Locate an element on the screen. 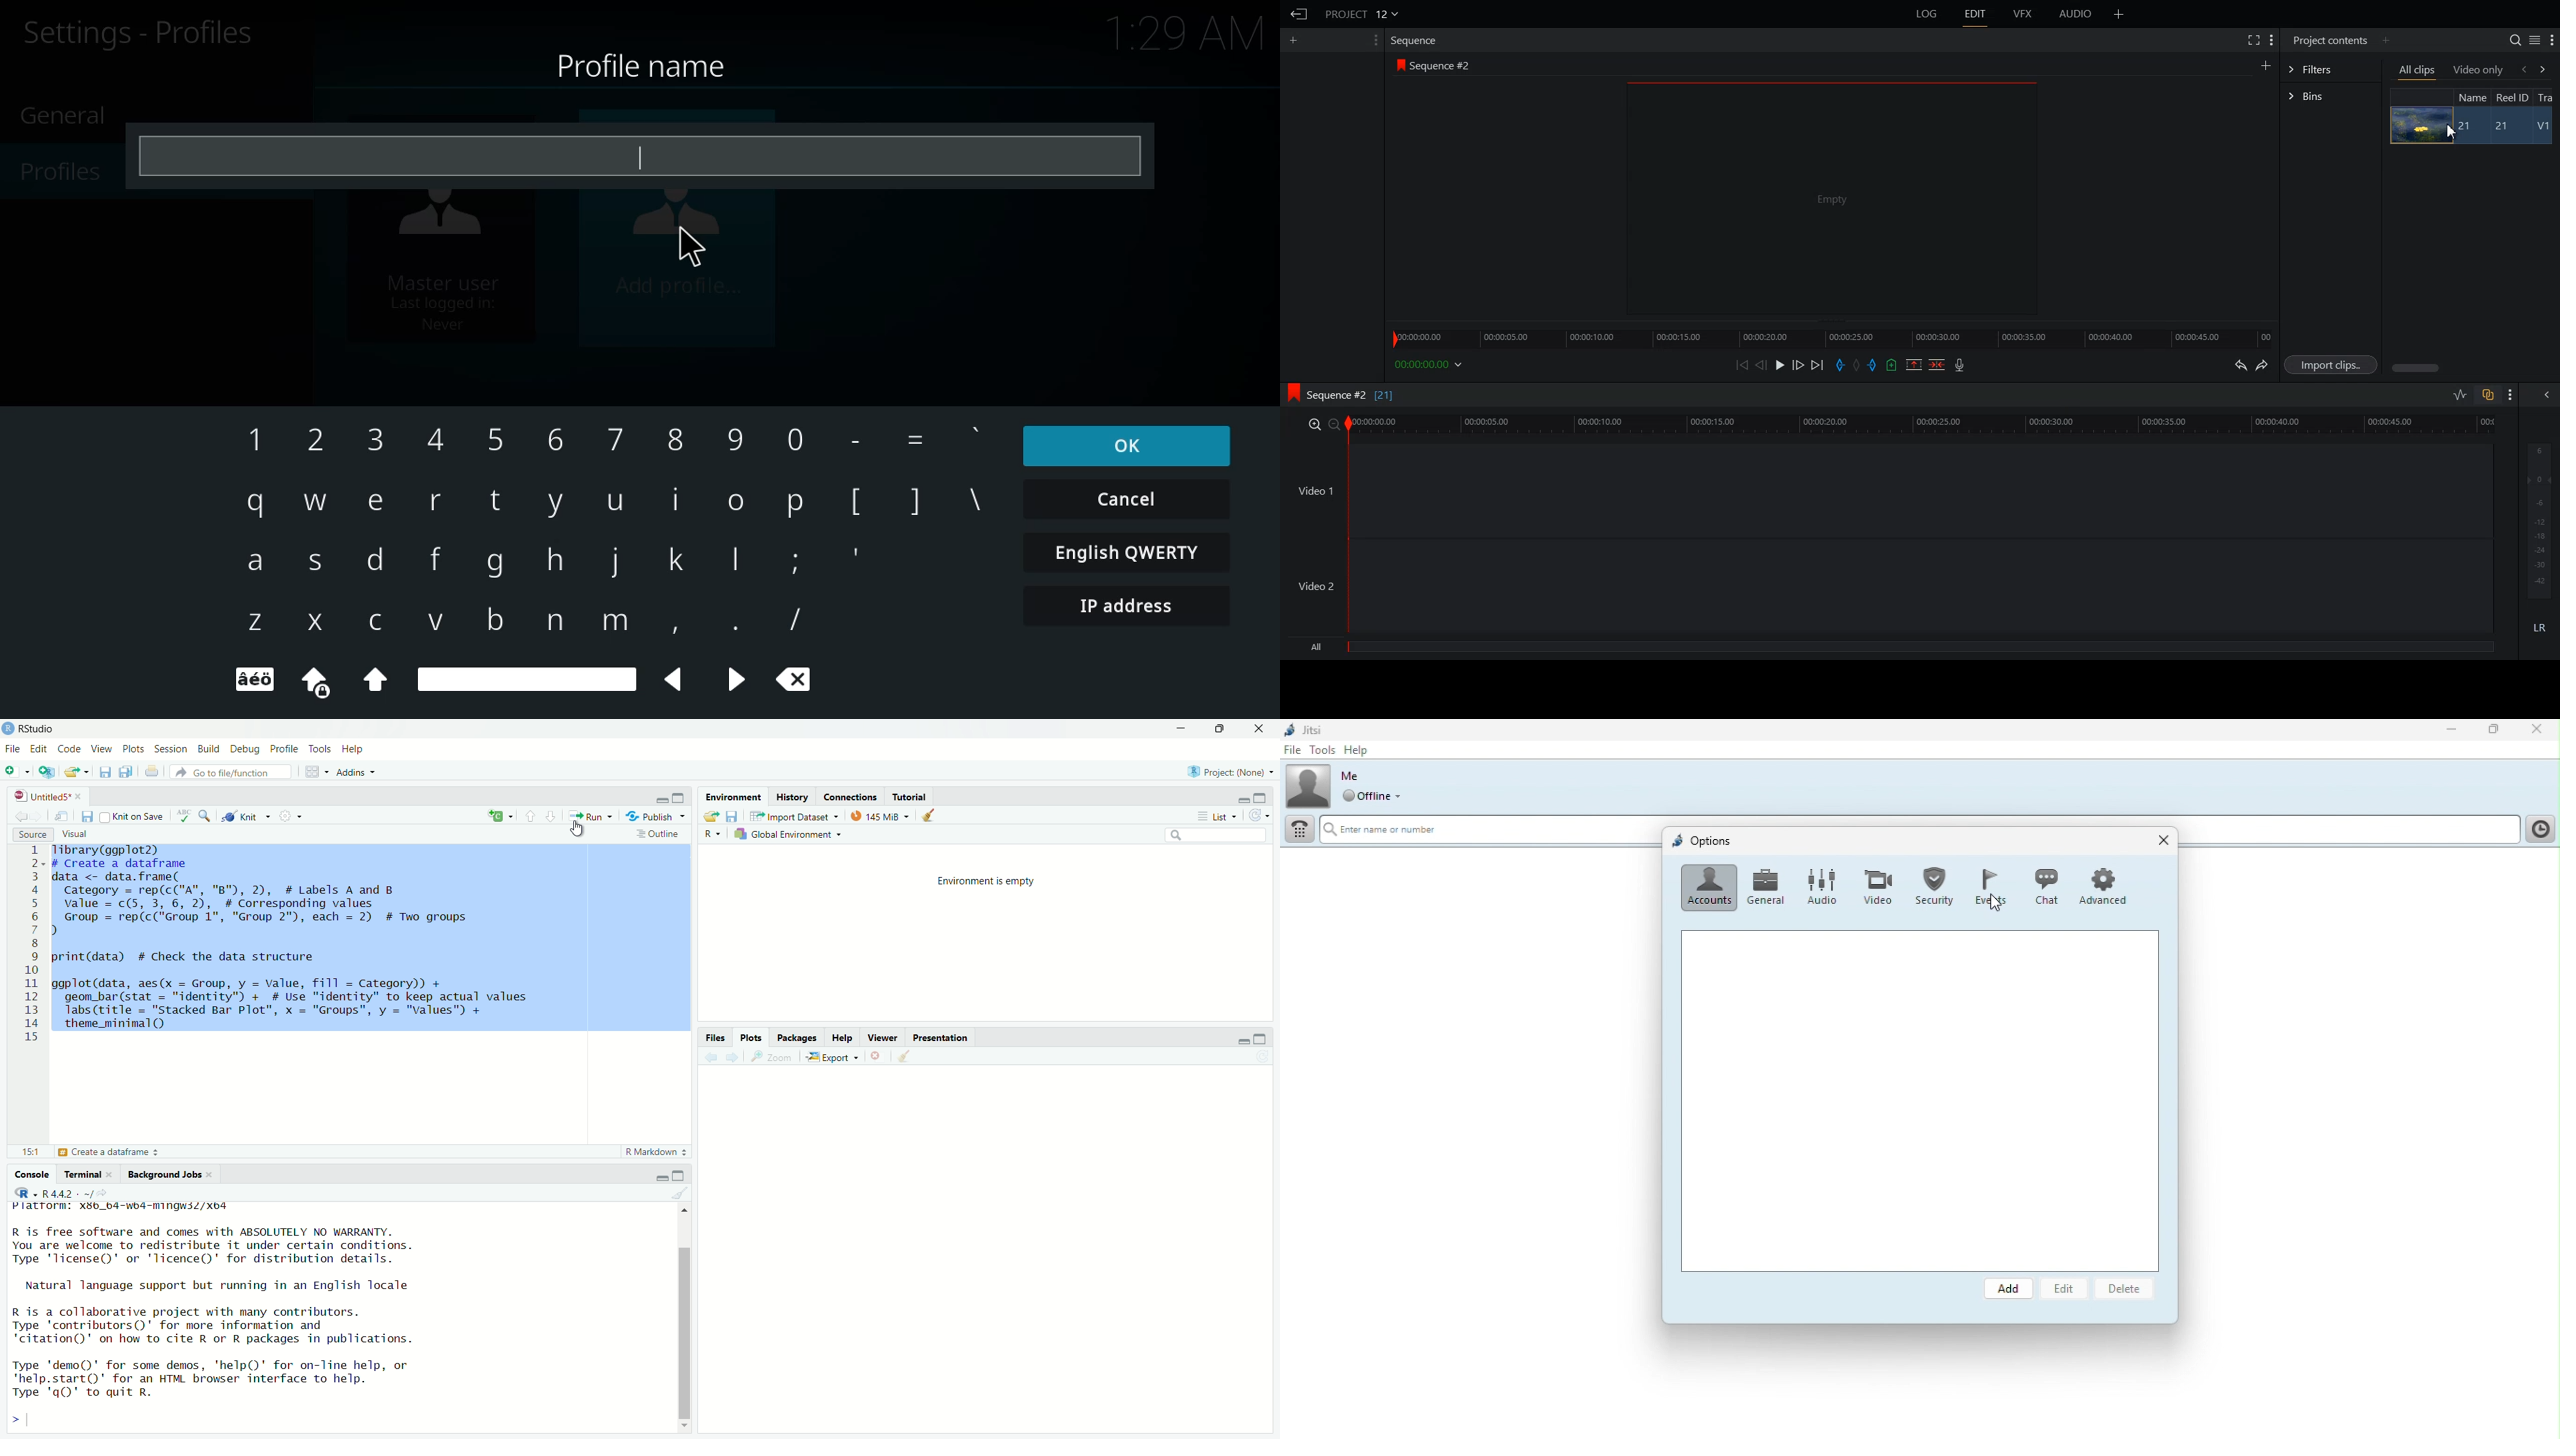 The width and height of the screenshot is (2576, 1456). Publish is located at coordinates (655, 814).